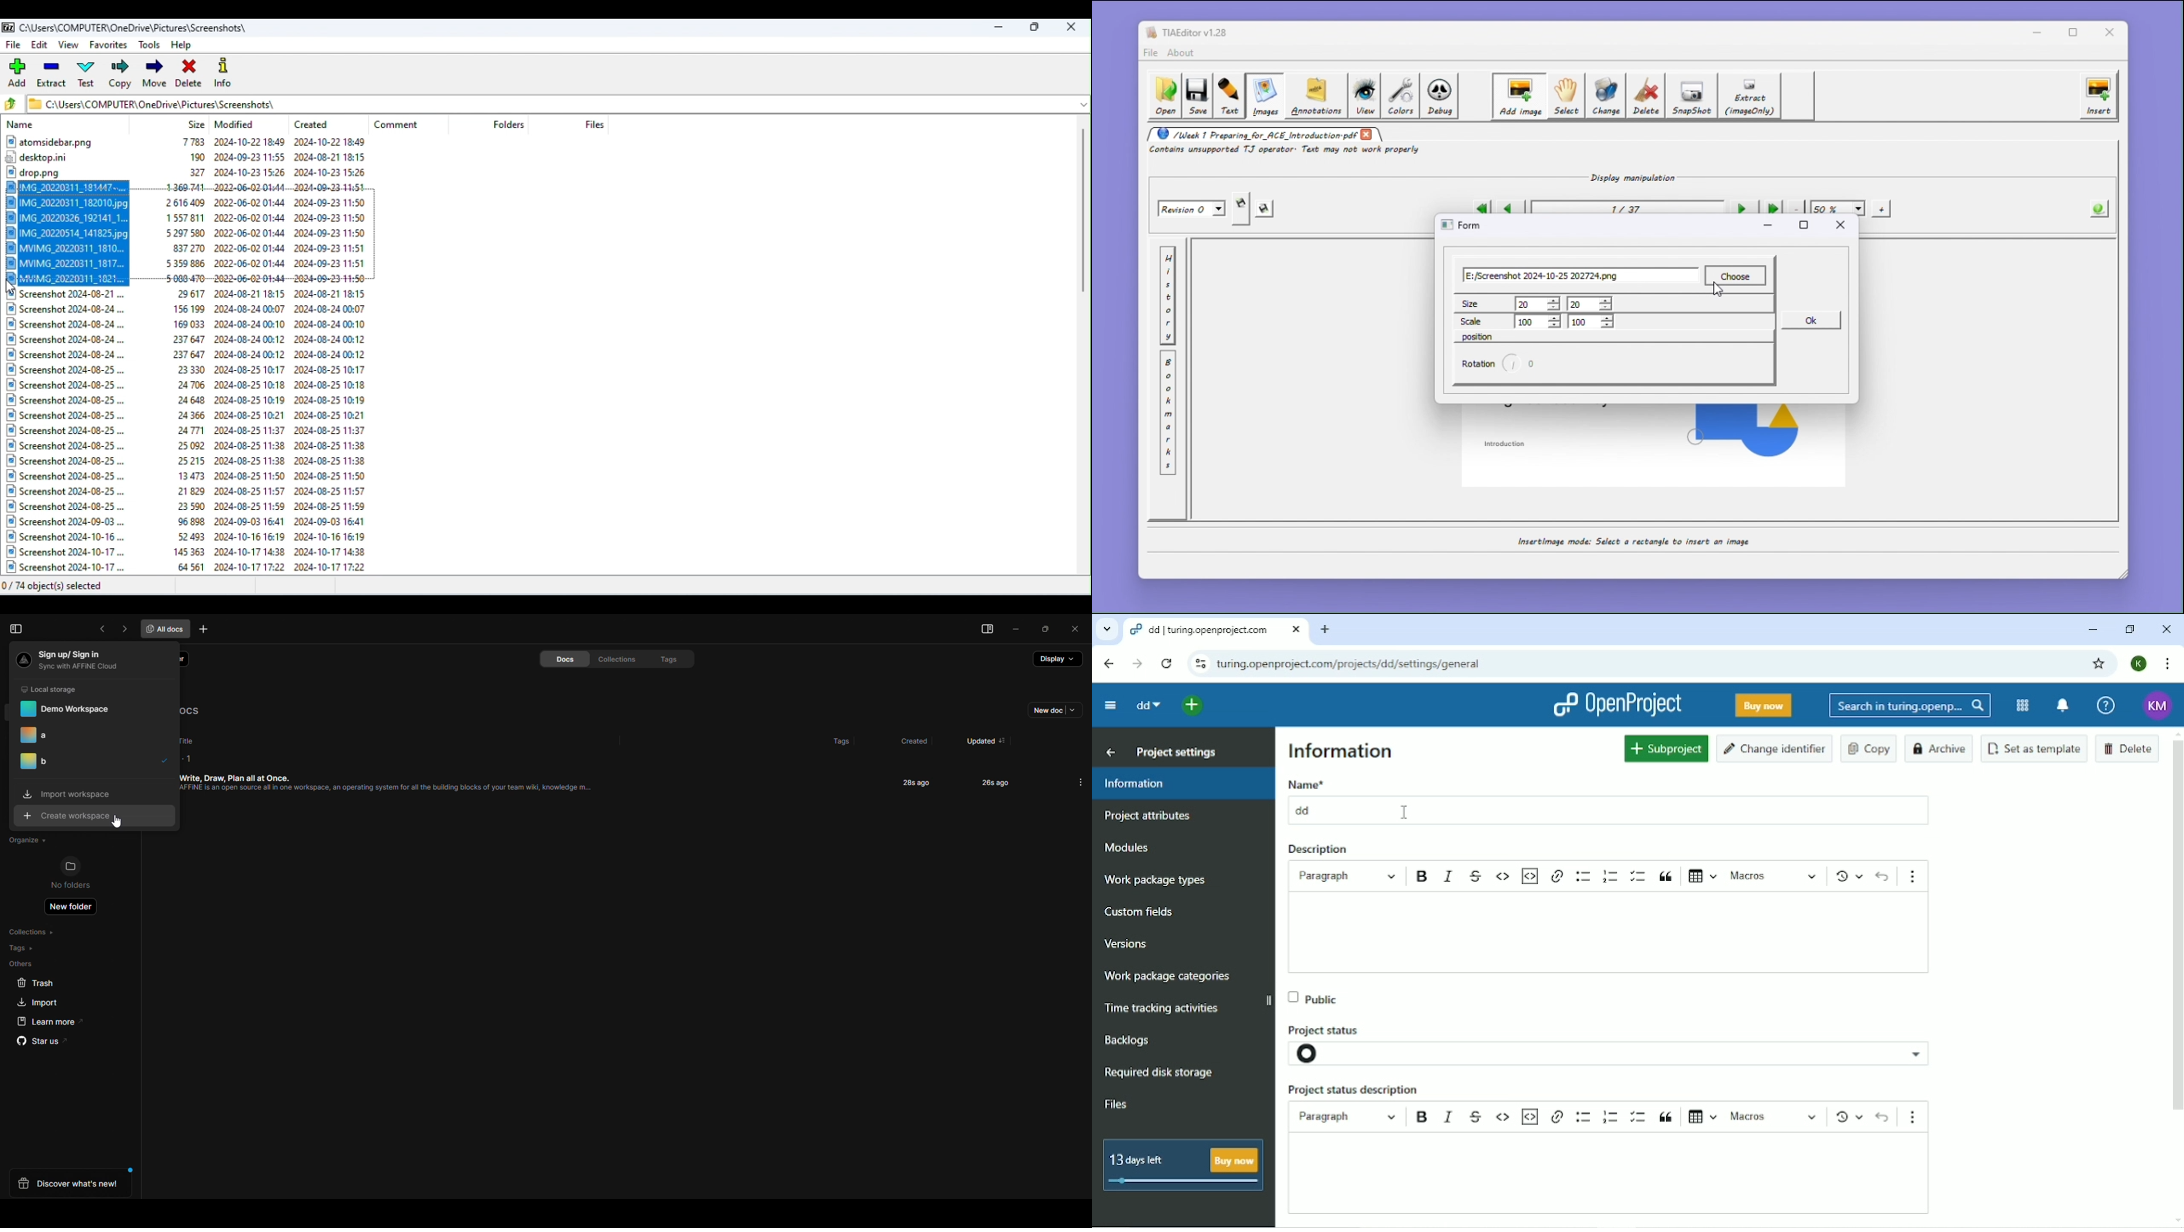 This screenshot has width=2184, height=1232. Describe the element at coordinates (913, 782) in the screenshot. I see `time` at that location.